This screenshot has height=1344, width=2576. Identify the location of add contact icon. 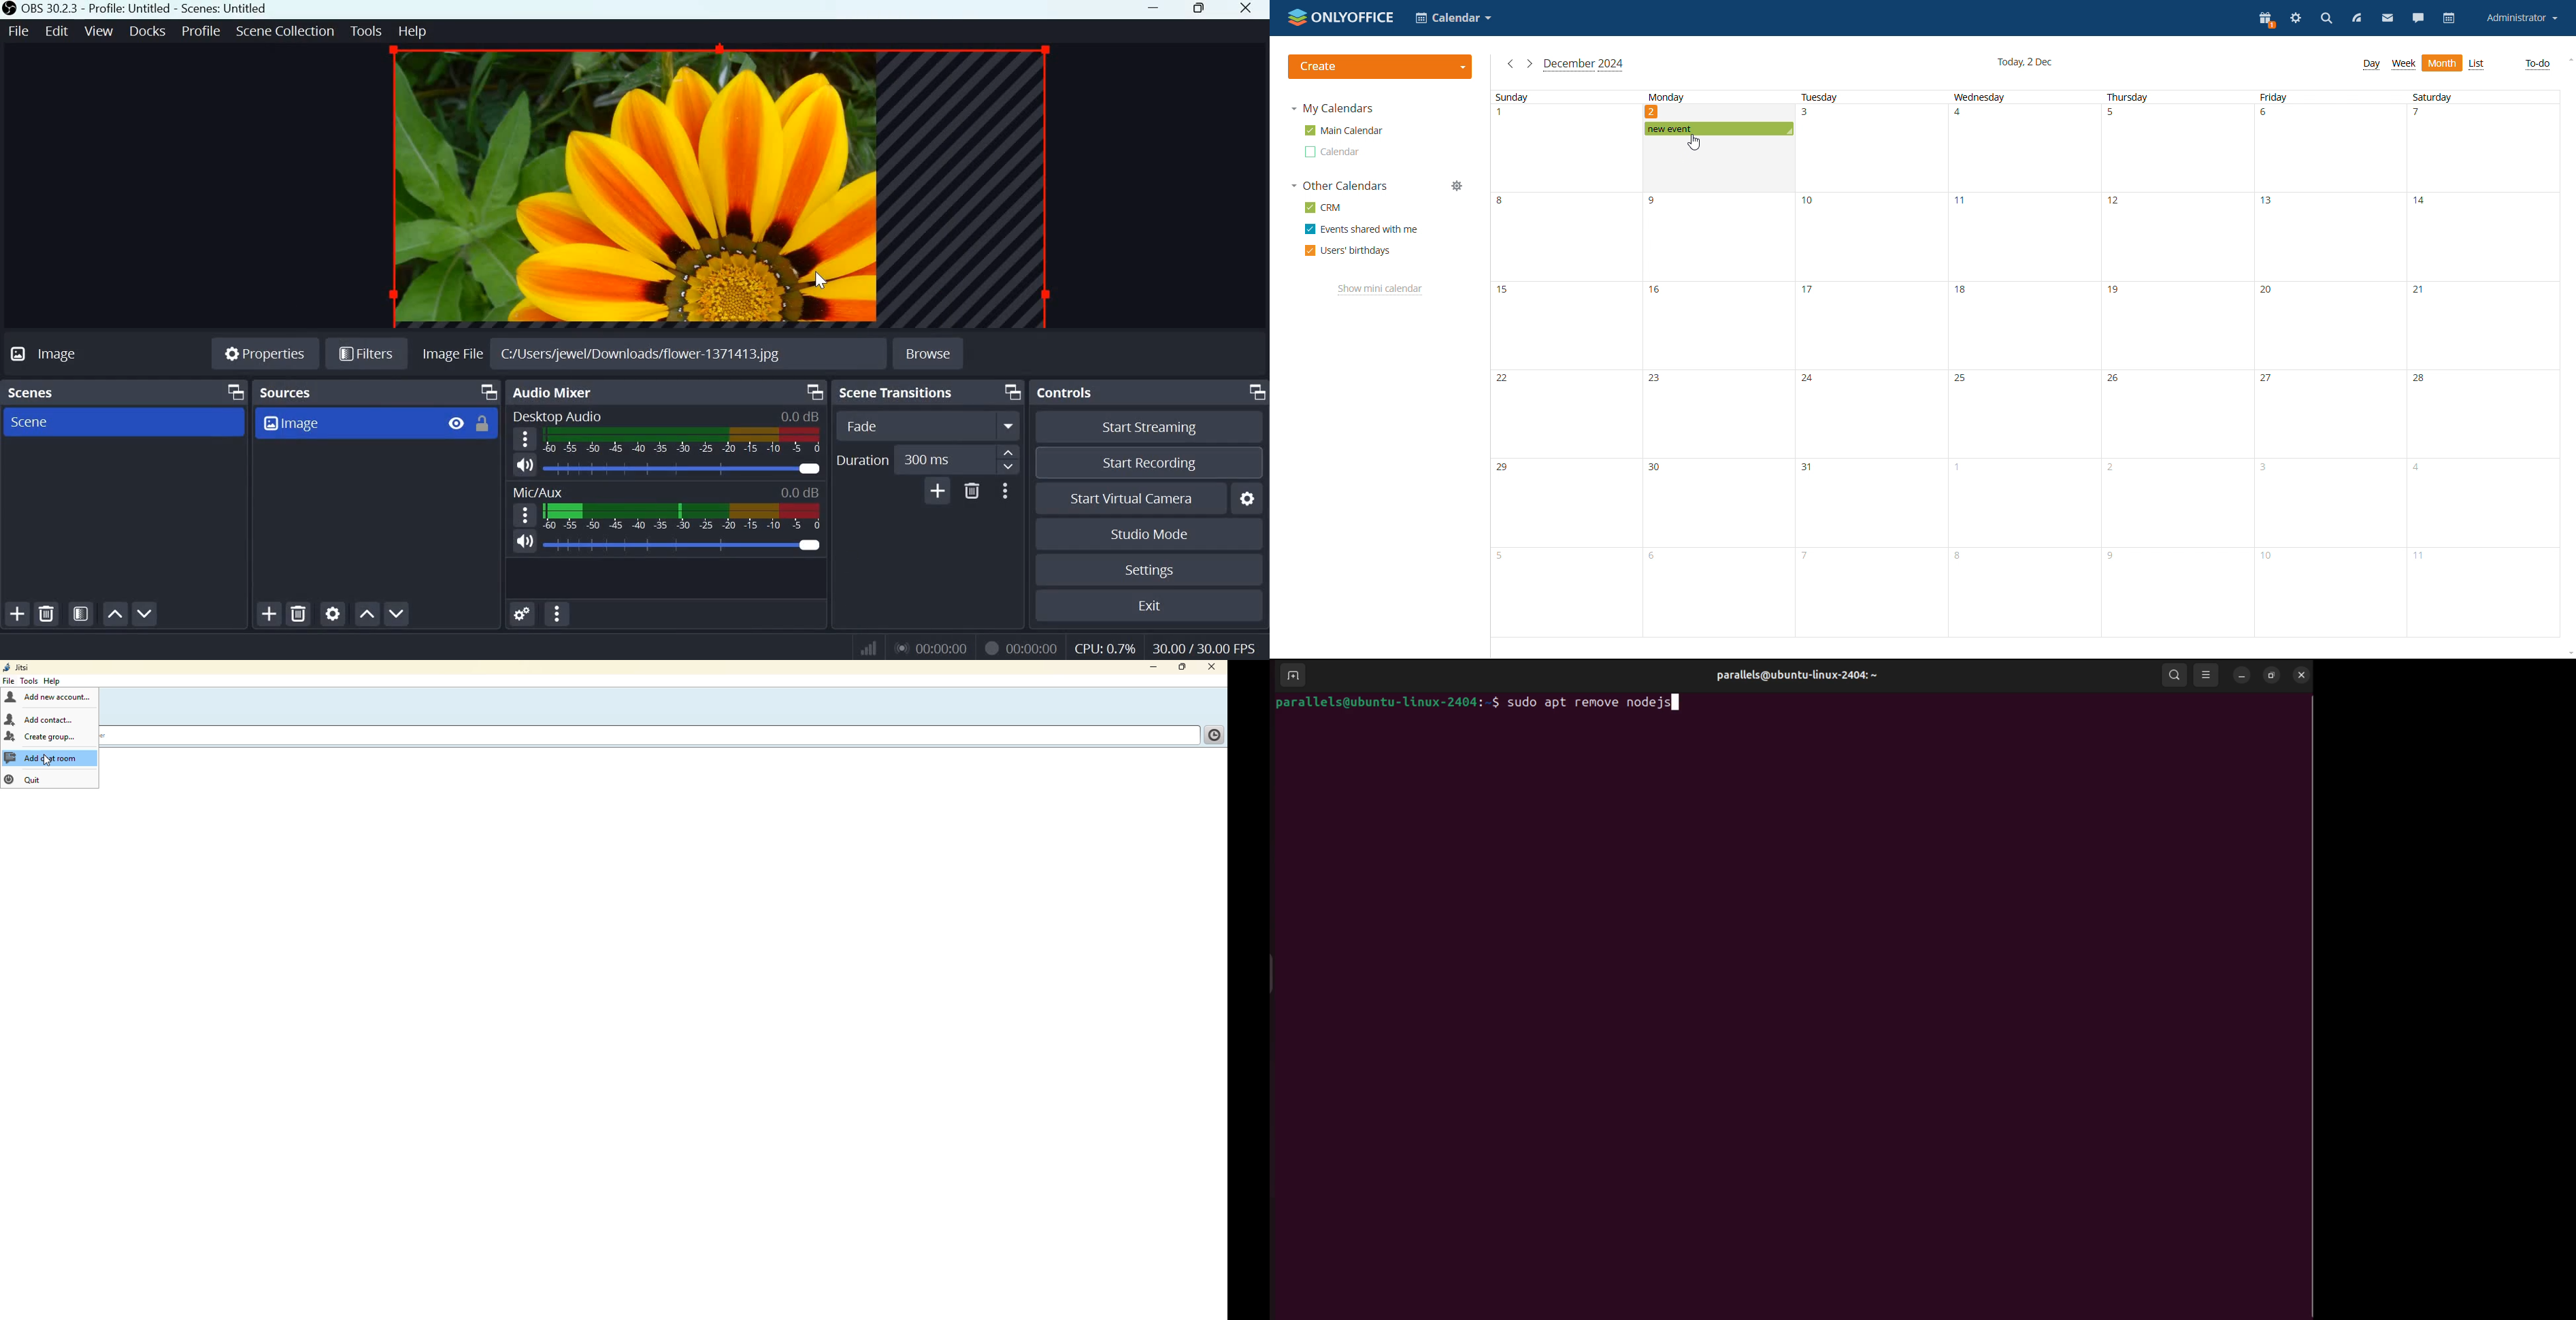
(10, 717).